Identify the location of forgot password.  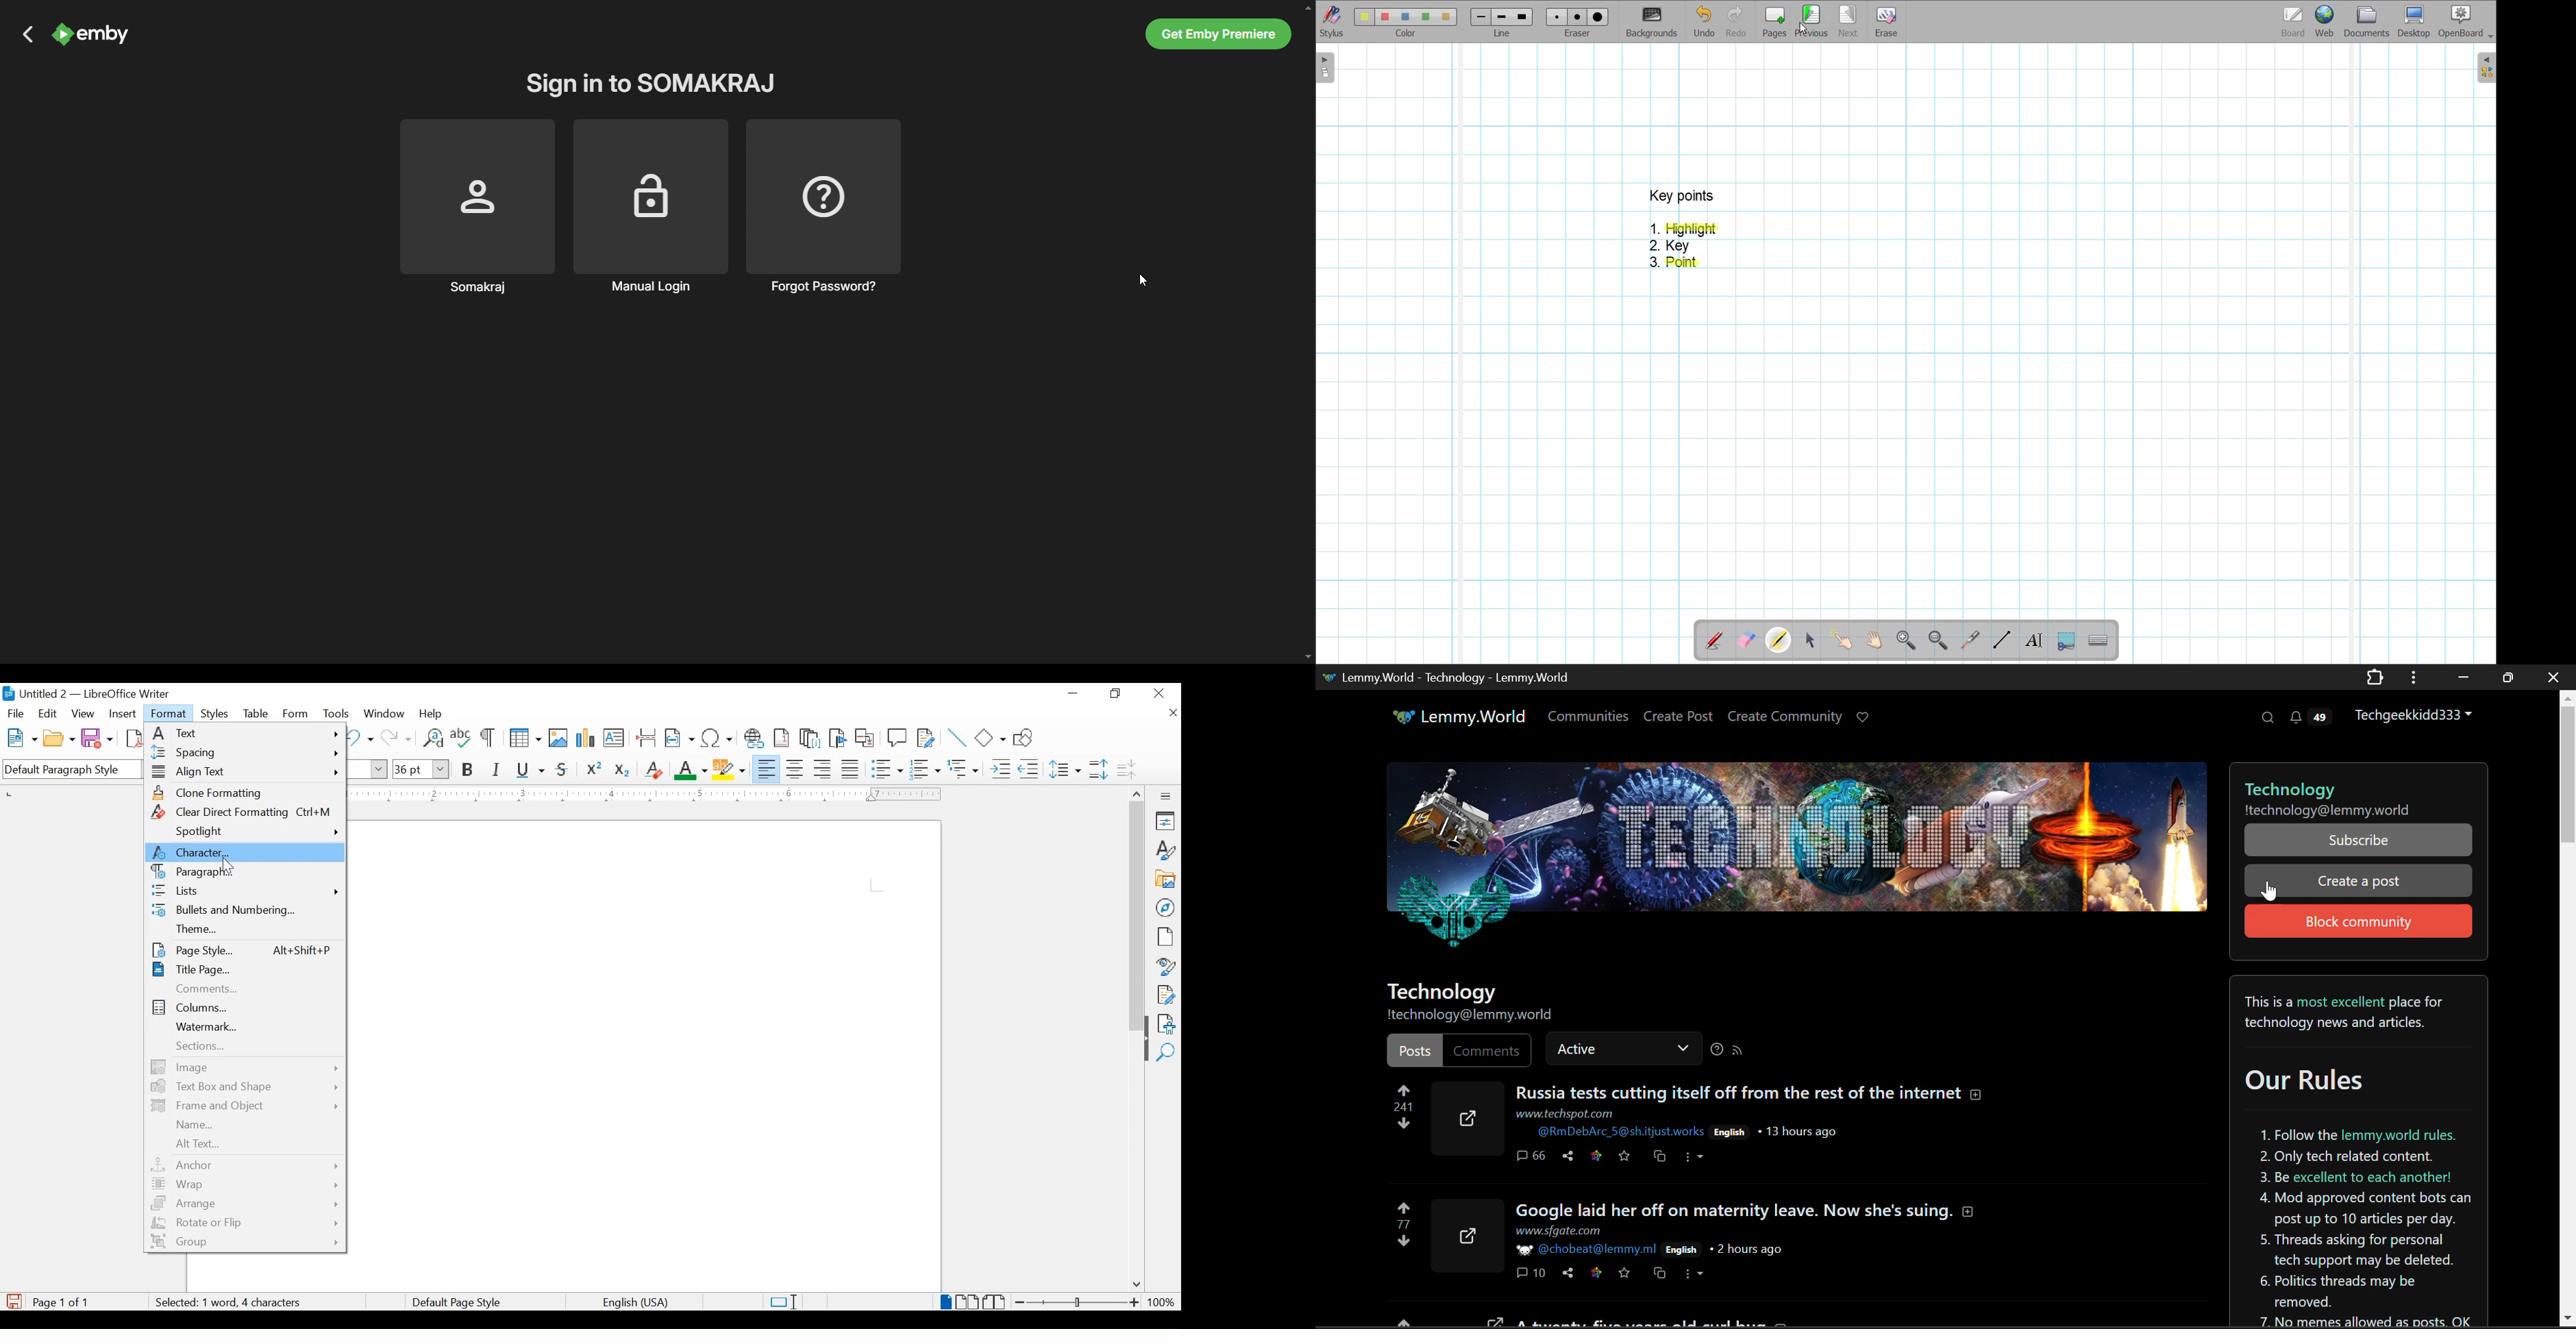
(826, 206).